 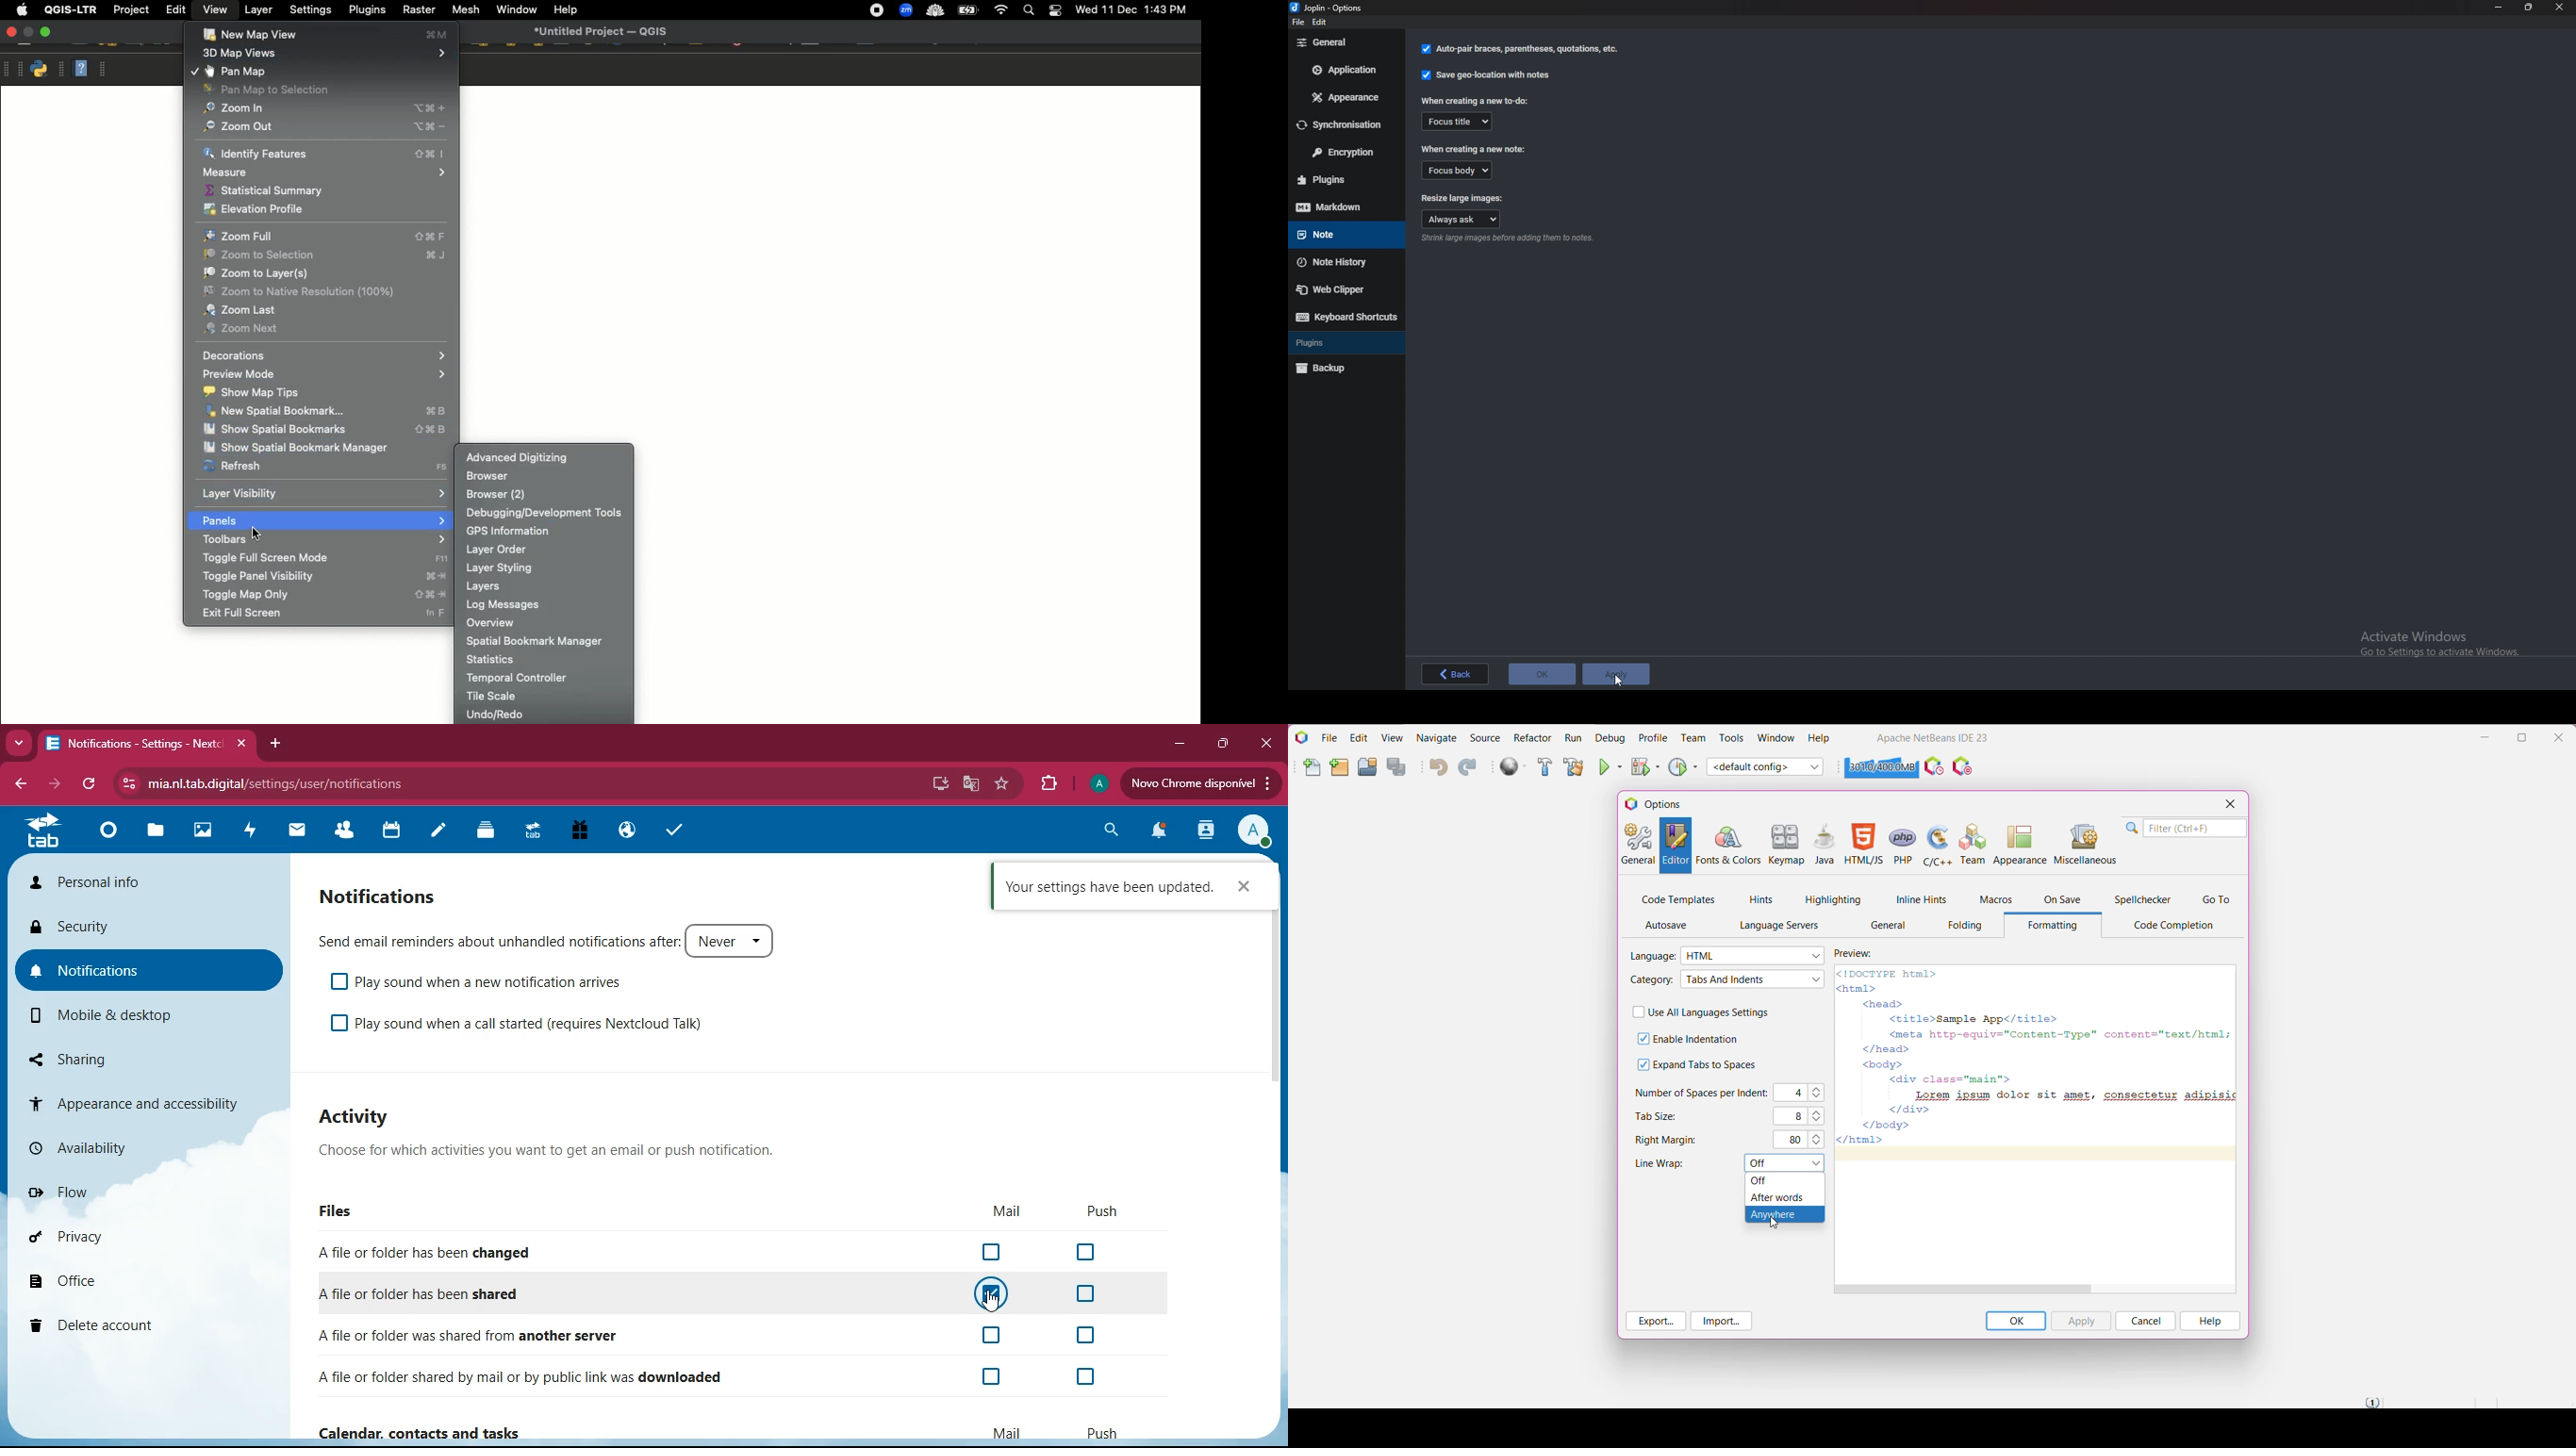 What do you see at coordinates (2228, 805) in the screenshot?
I see `Close` at bounding box center [2228, 805].